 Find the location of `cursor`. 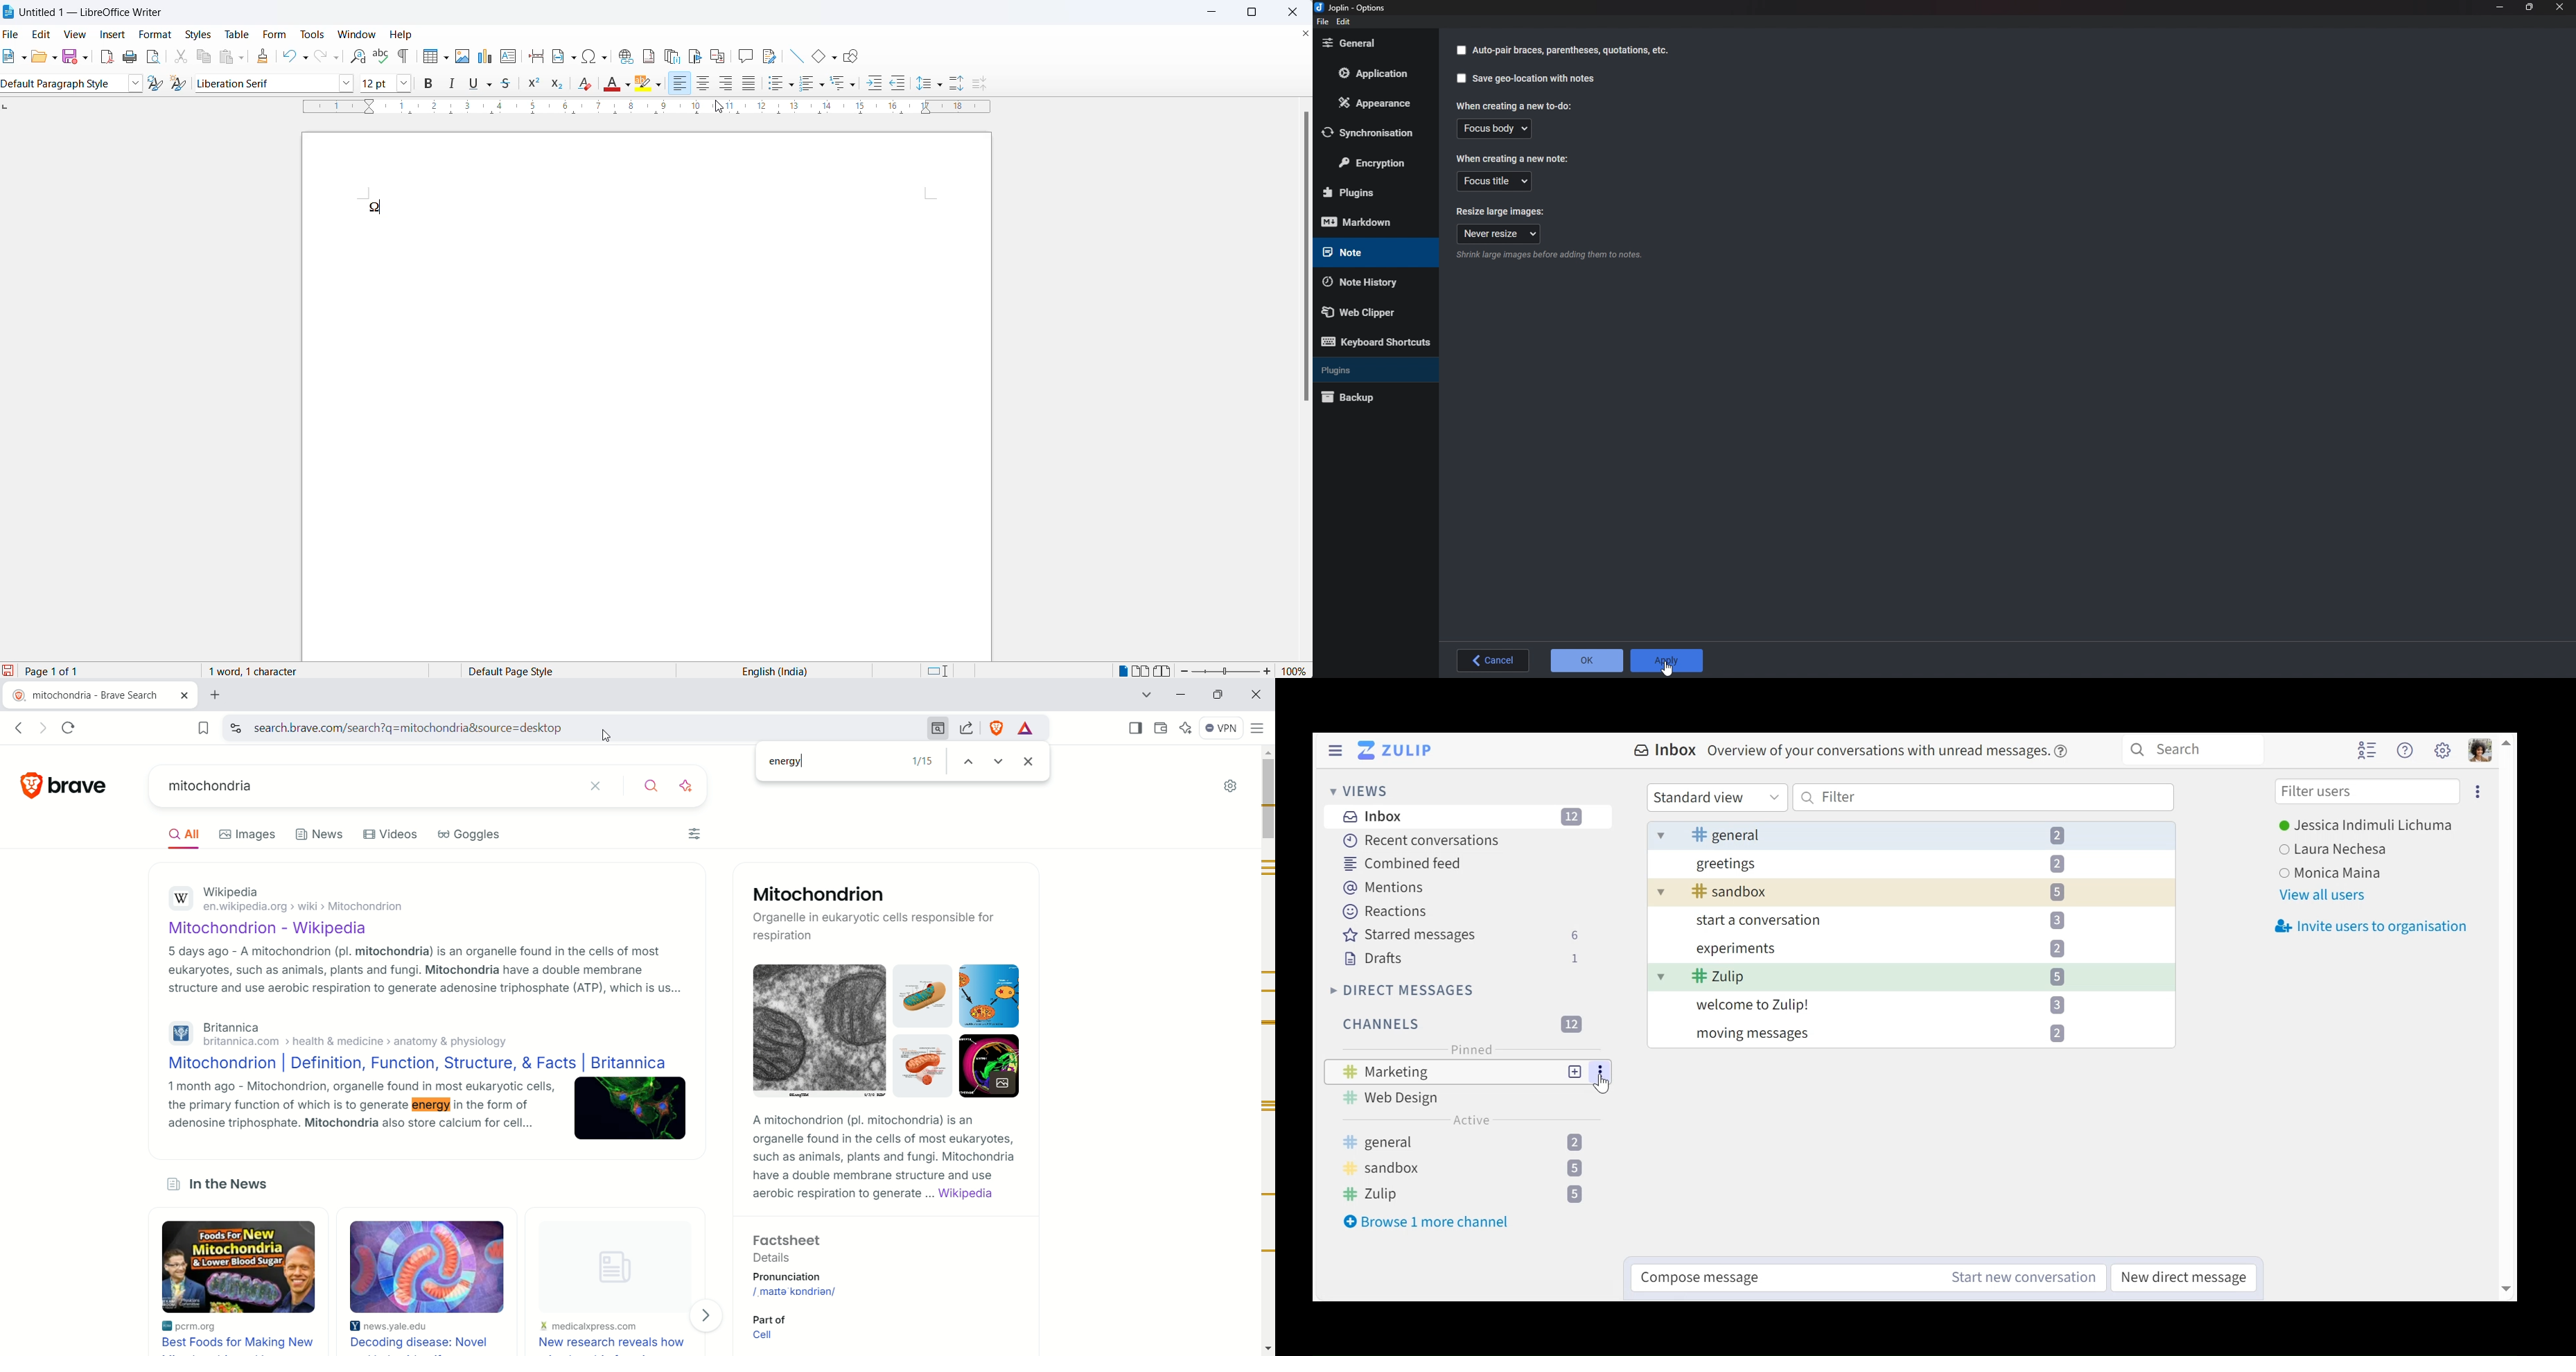

cursor is located at coordinates (1665, 665).